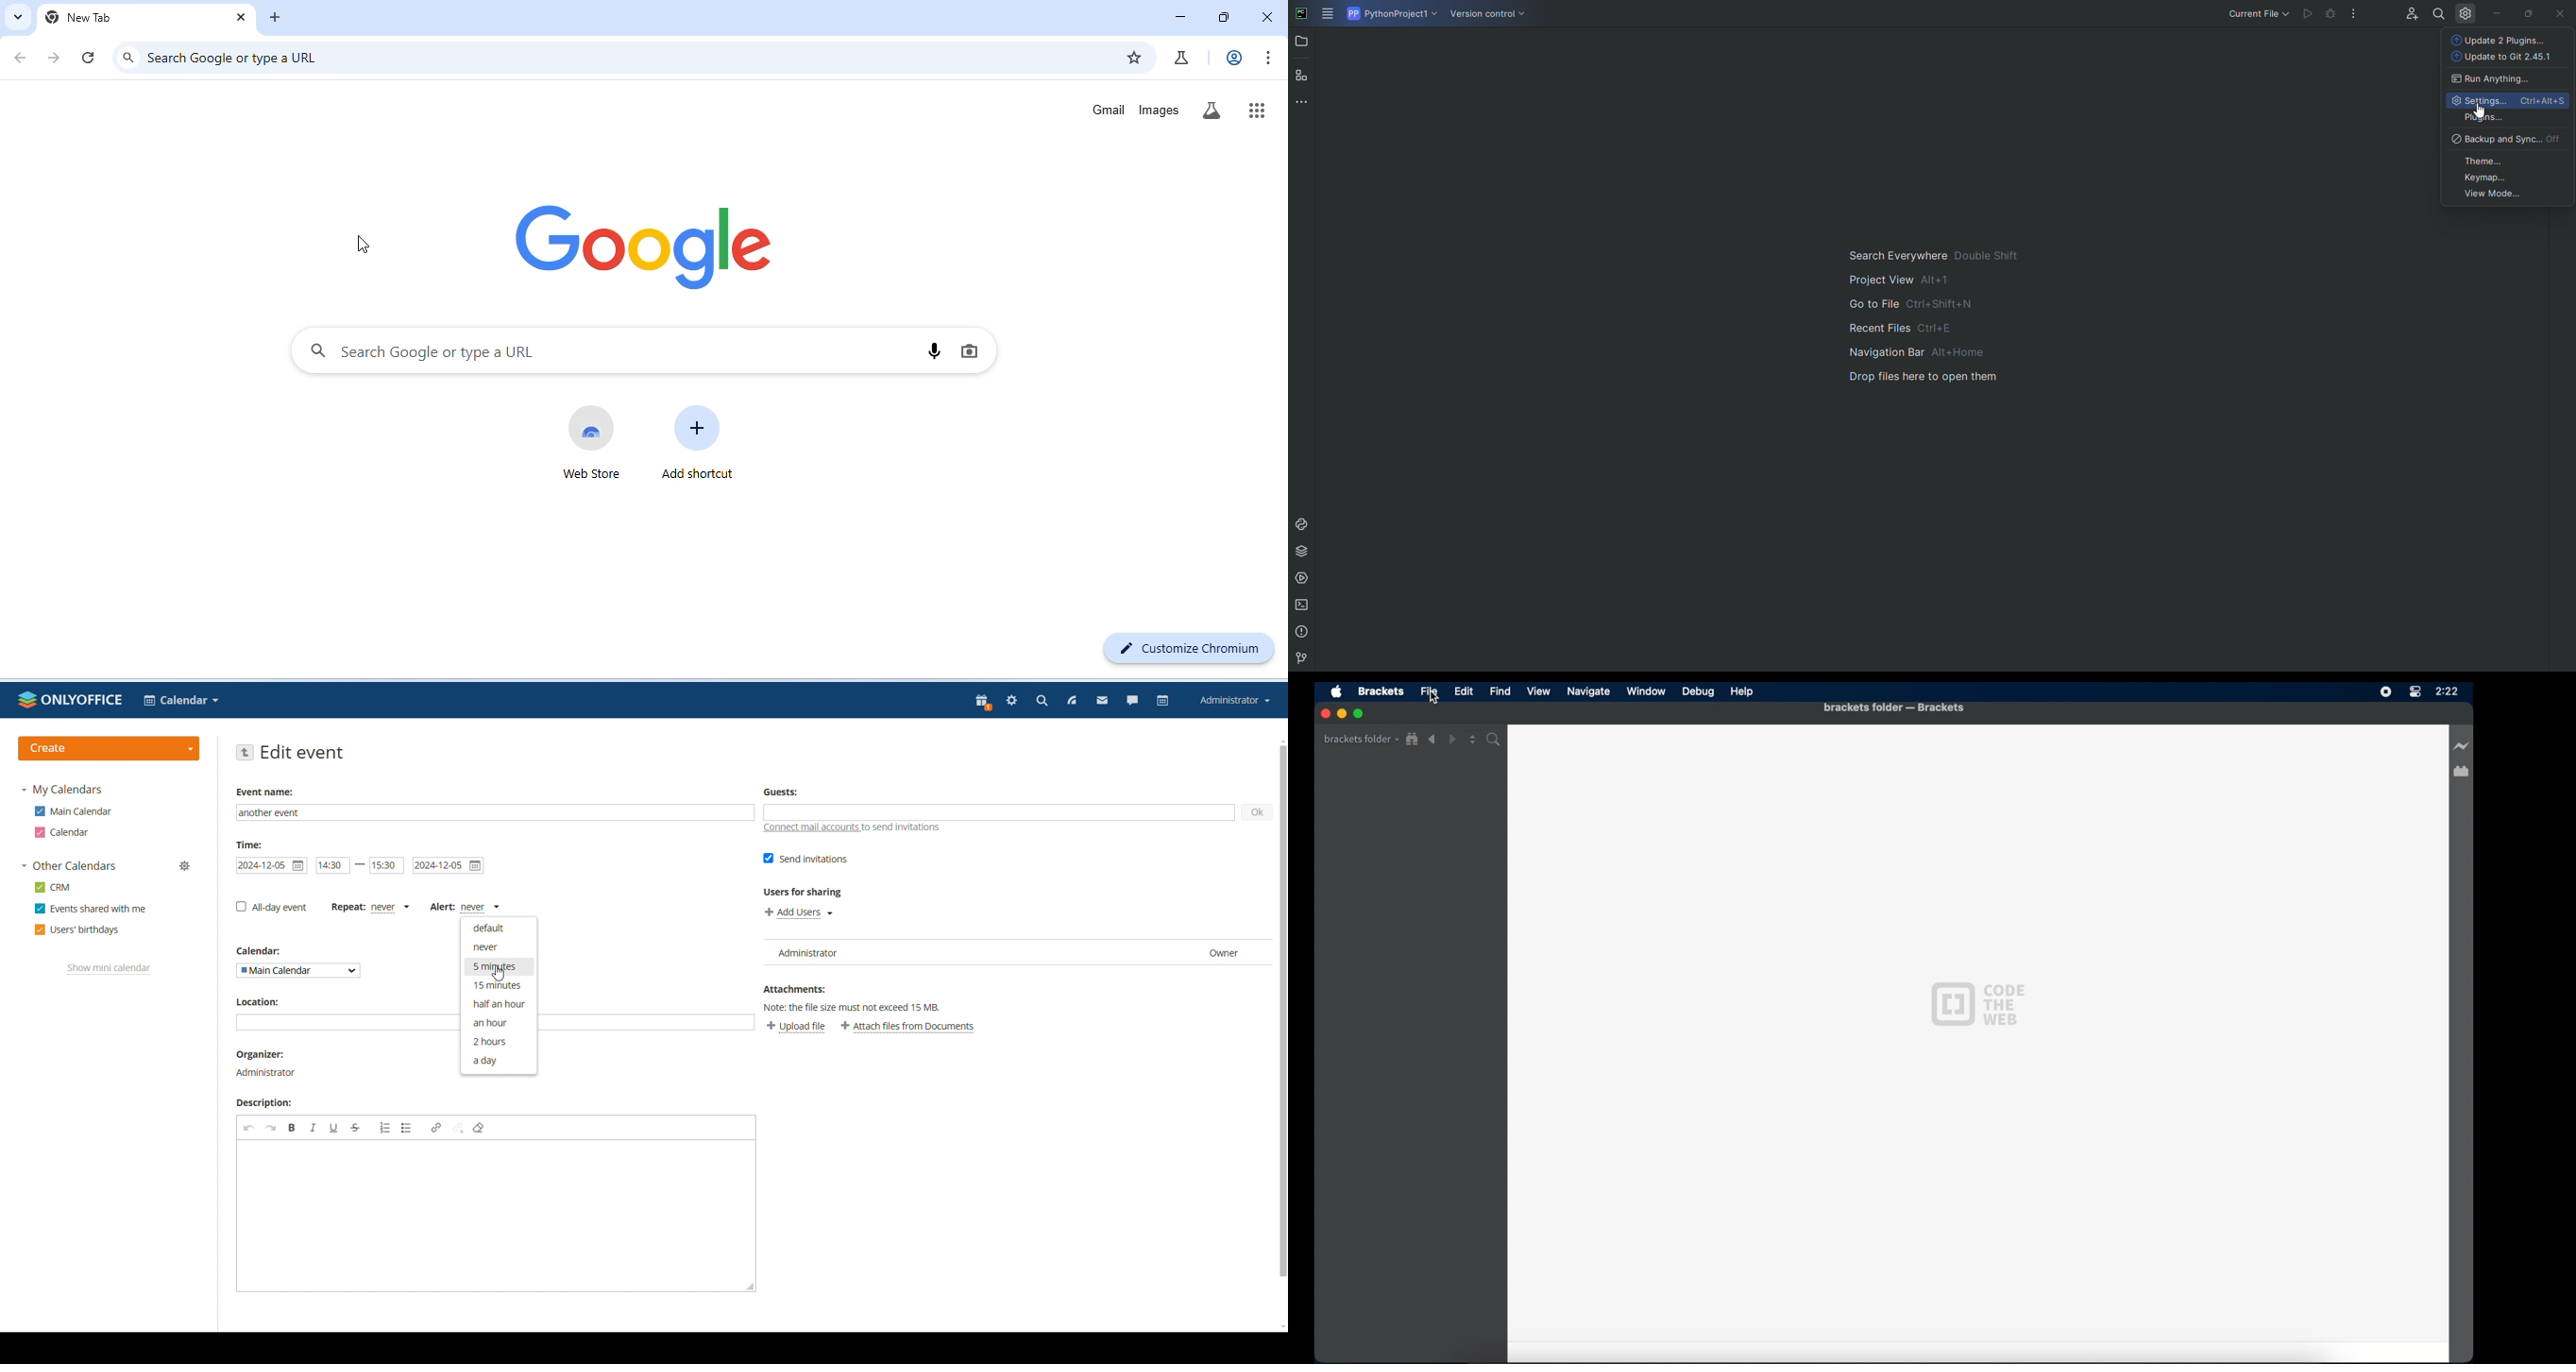 The height and width of the screenshot is (1372, 2576). What do you see at coordinates (2384, 693) in the screenshot?
I see `screen recorder  icon` at bounding box center [2384, 693].